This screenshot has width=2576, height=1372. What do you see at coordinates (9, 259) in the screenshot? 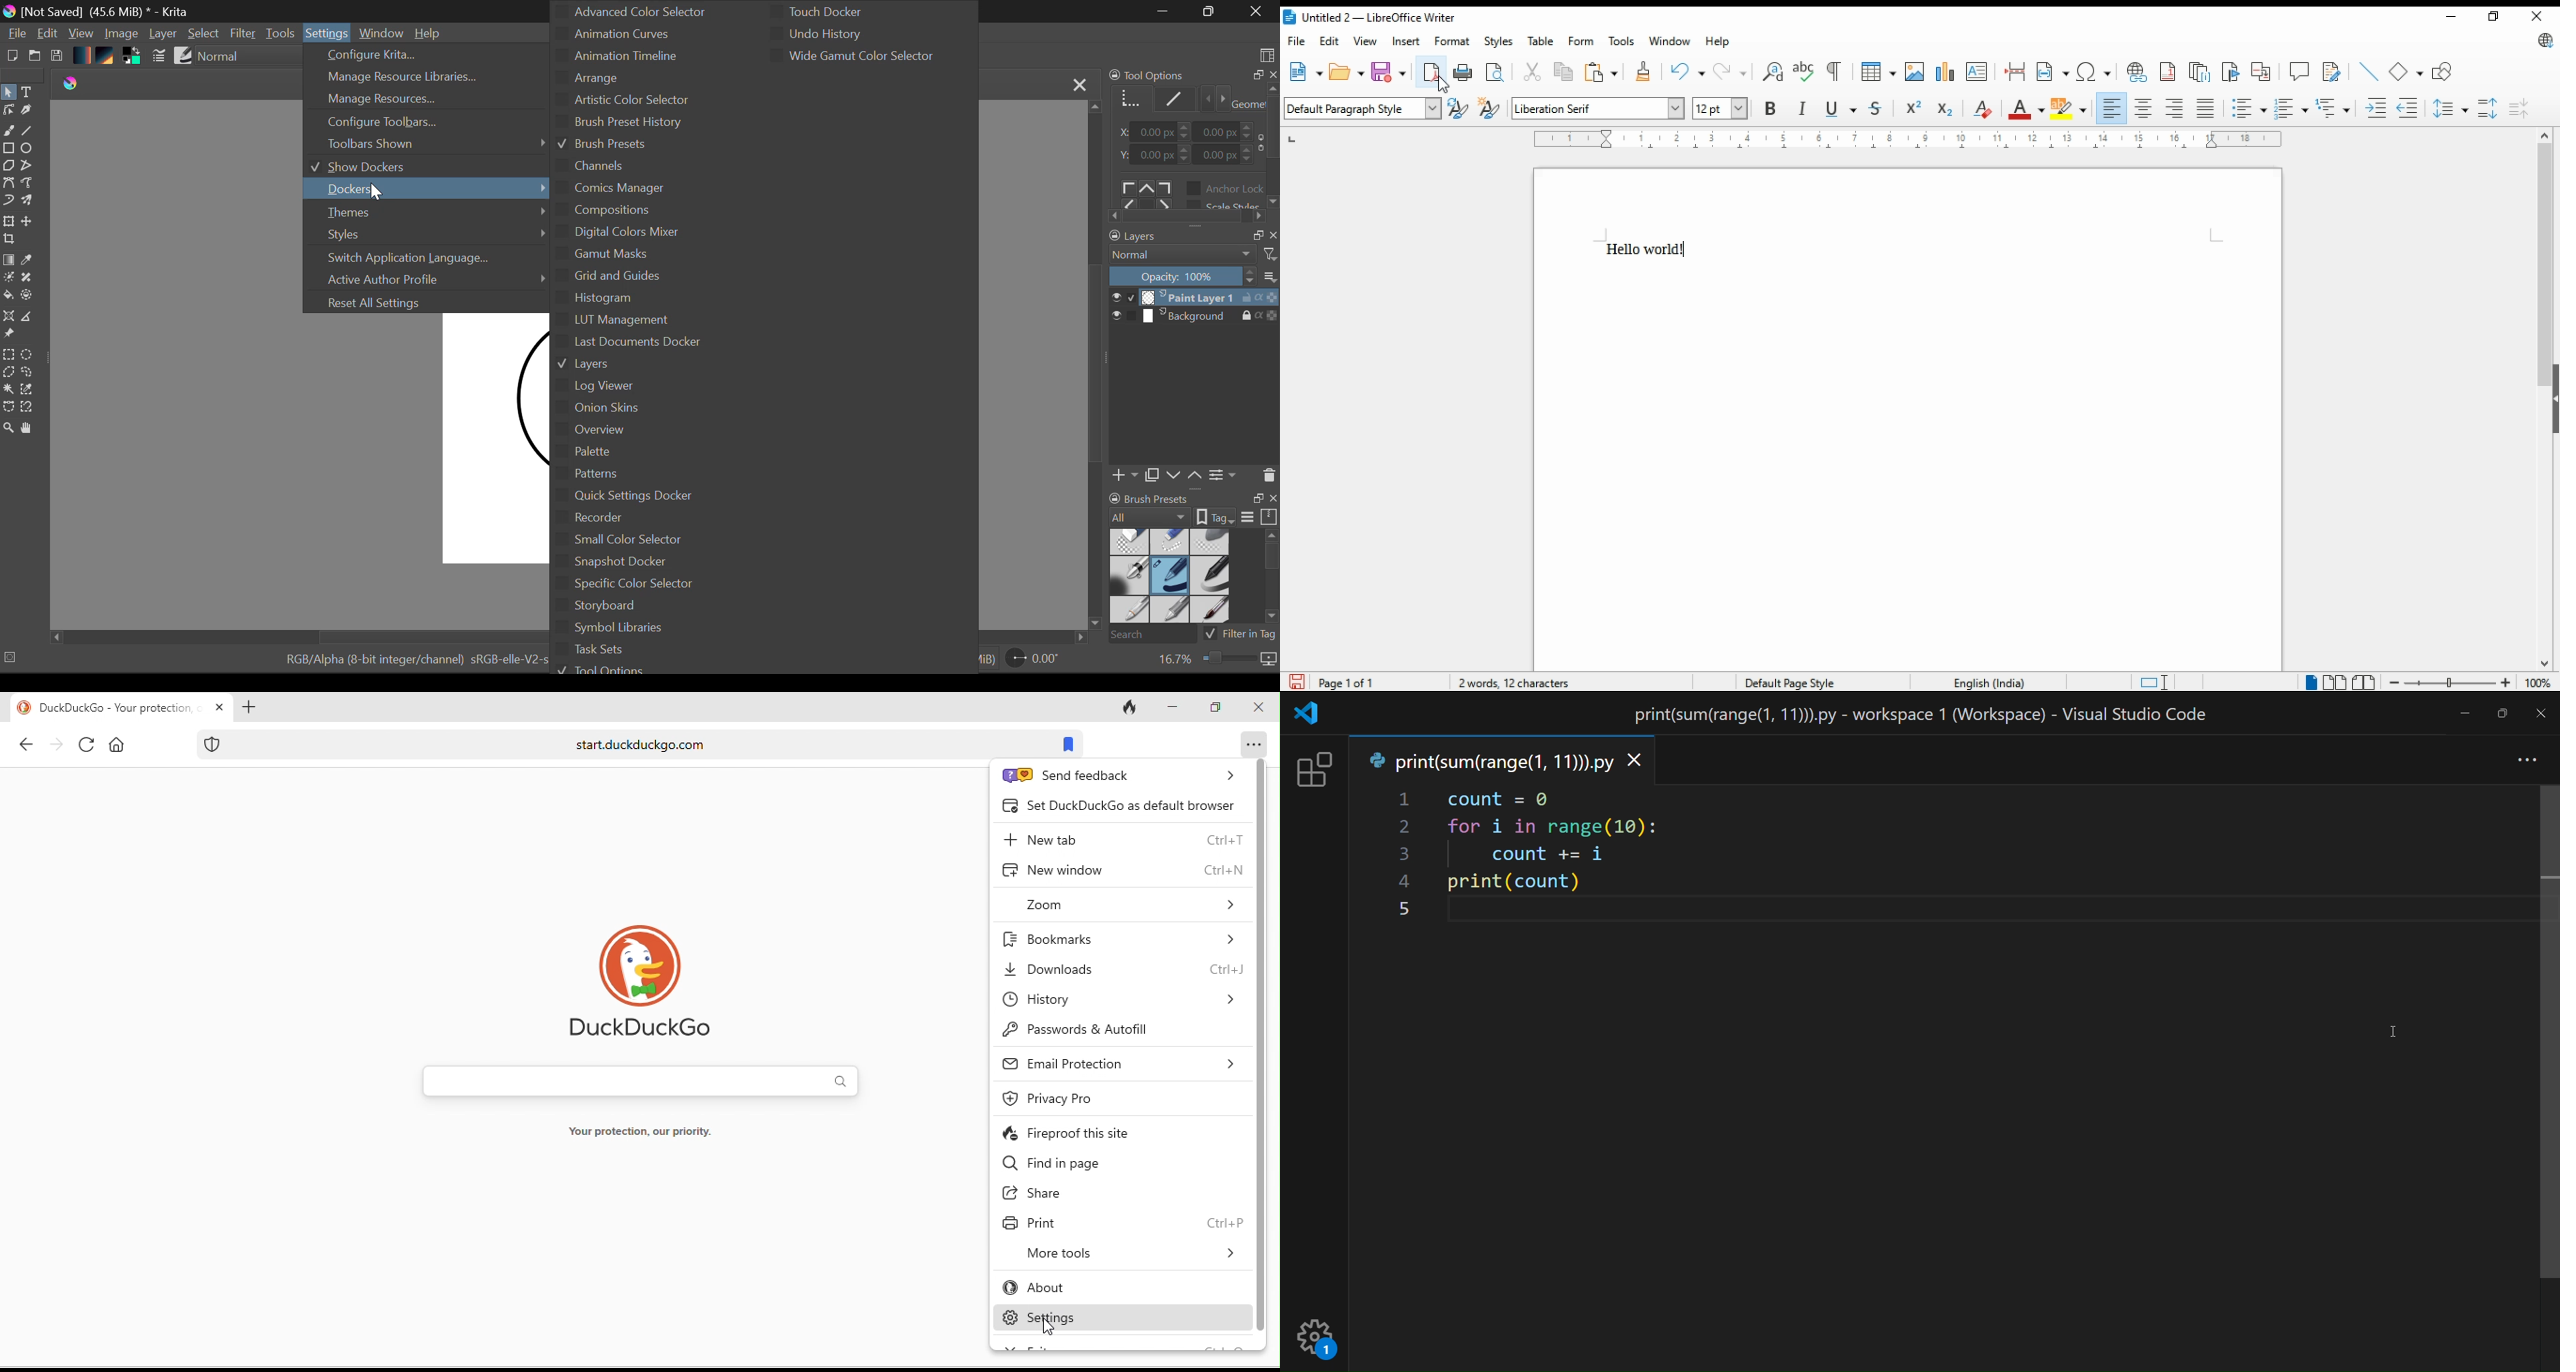
I see `Gradient Fill` at bounding box center [9, 259].